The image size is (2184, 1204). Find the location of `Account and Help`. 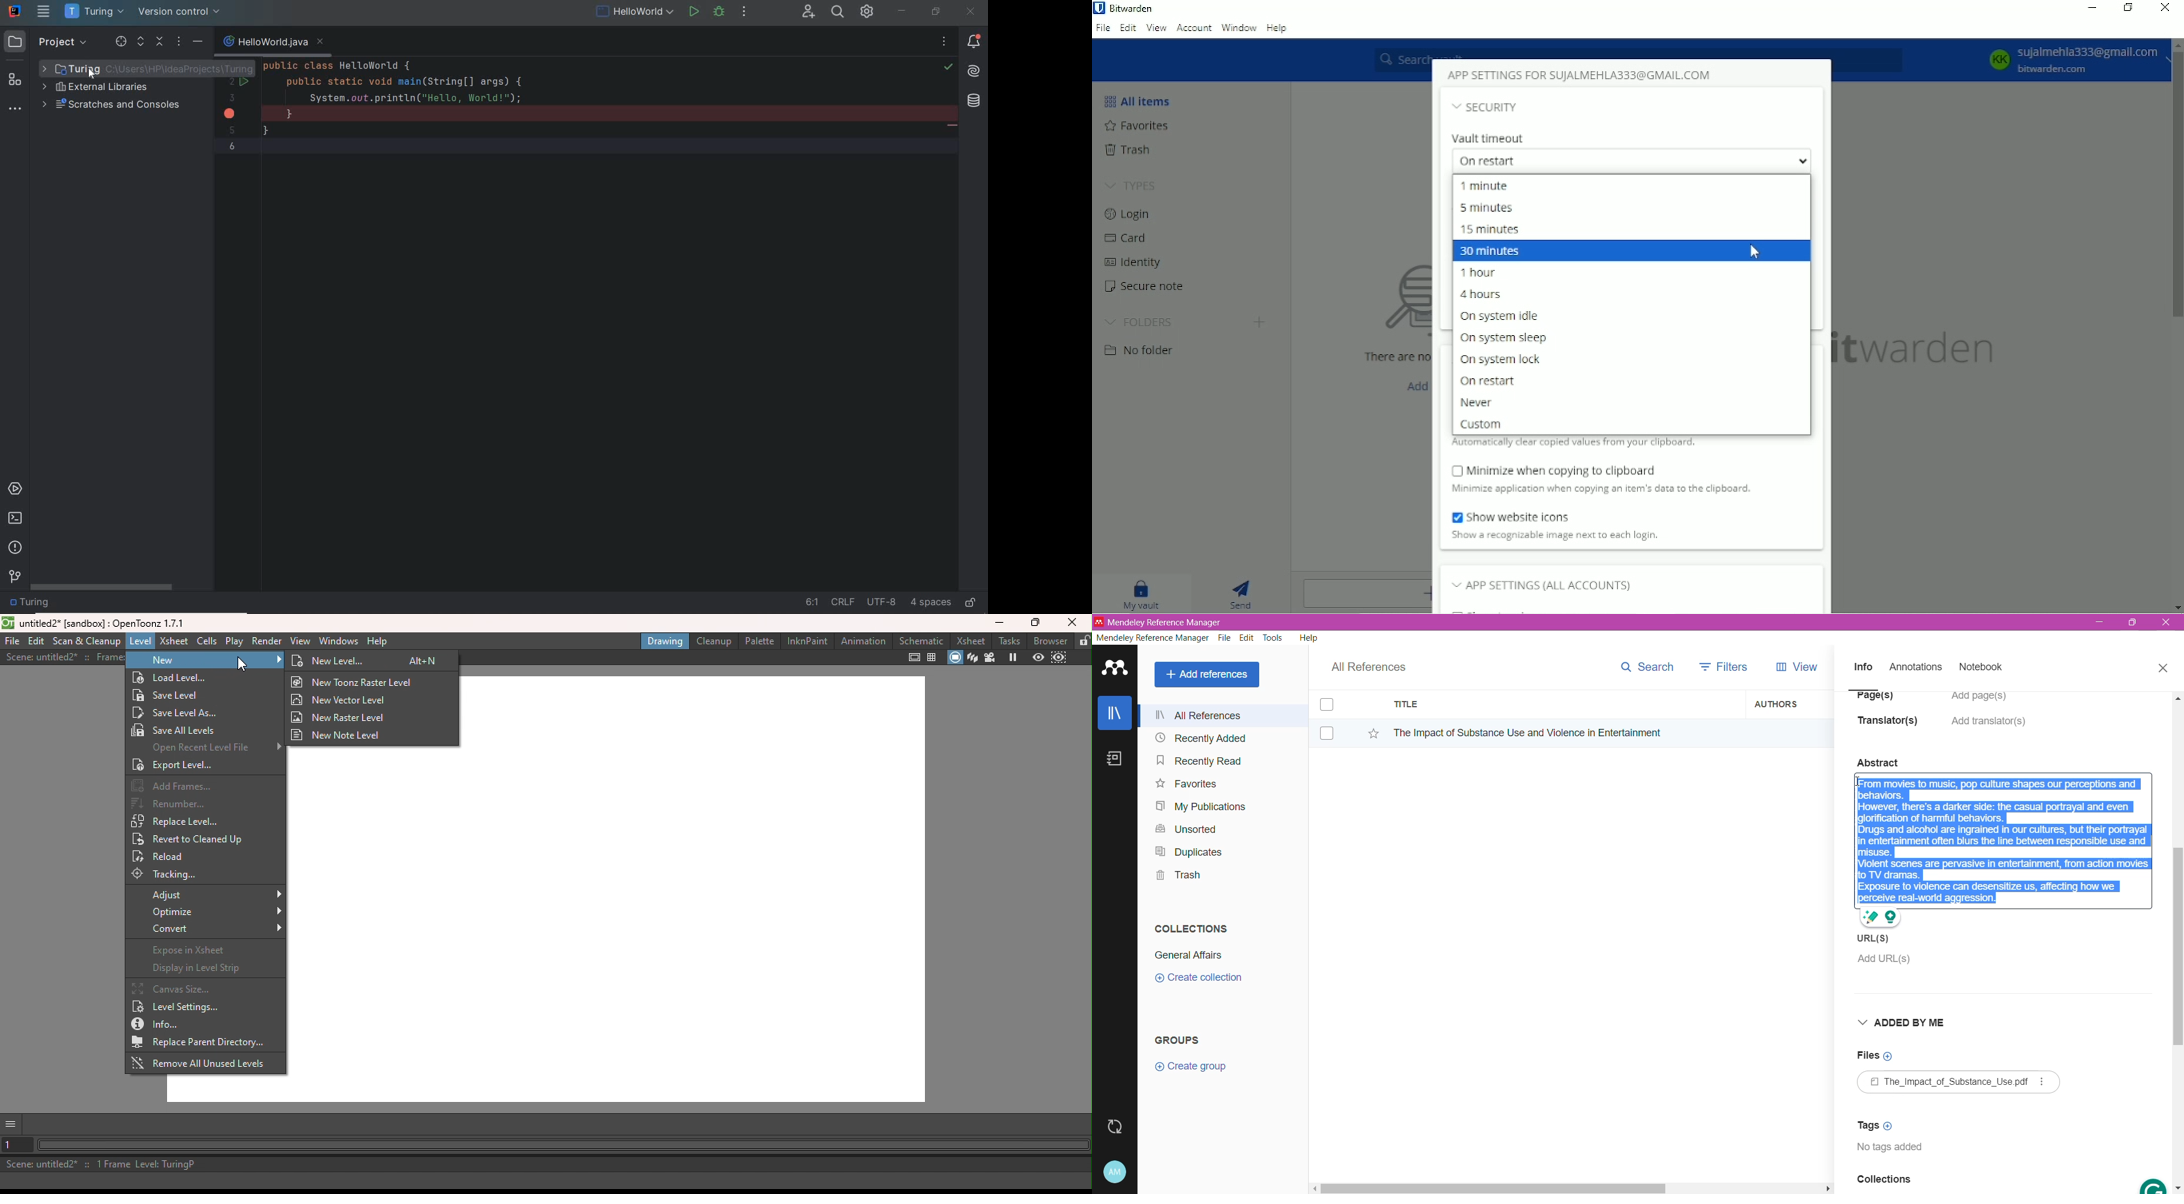

Account and Help is located at coordinates (1123, 1173).